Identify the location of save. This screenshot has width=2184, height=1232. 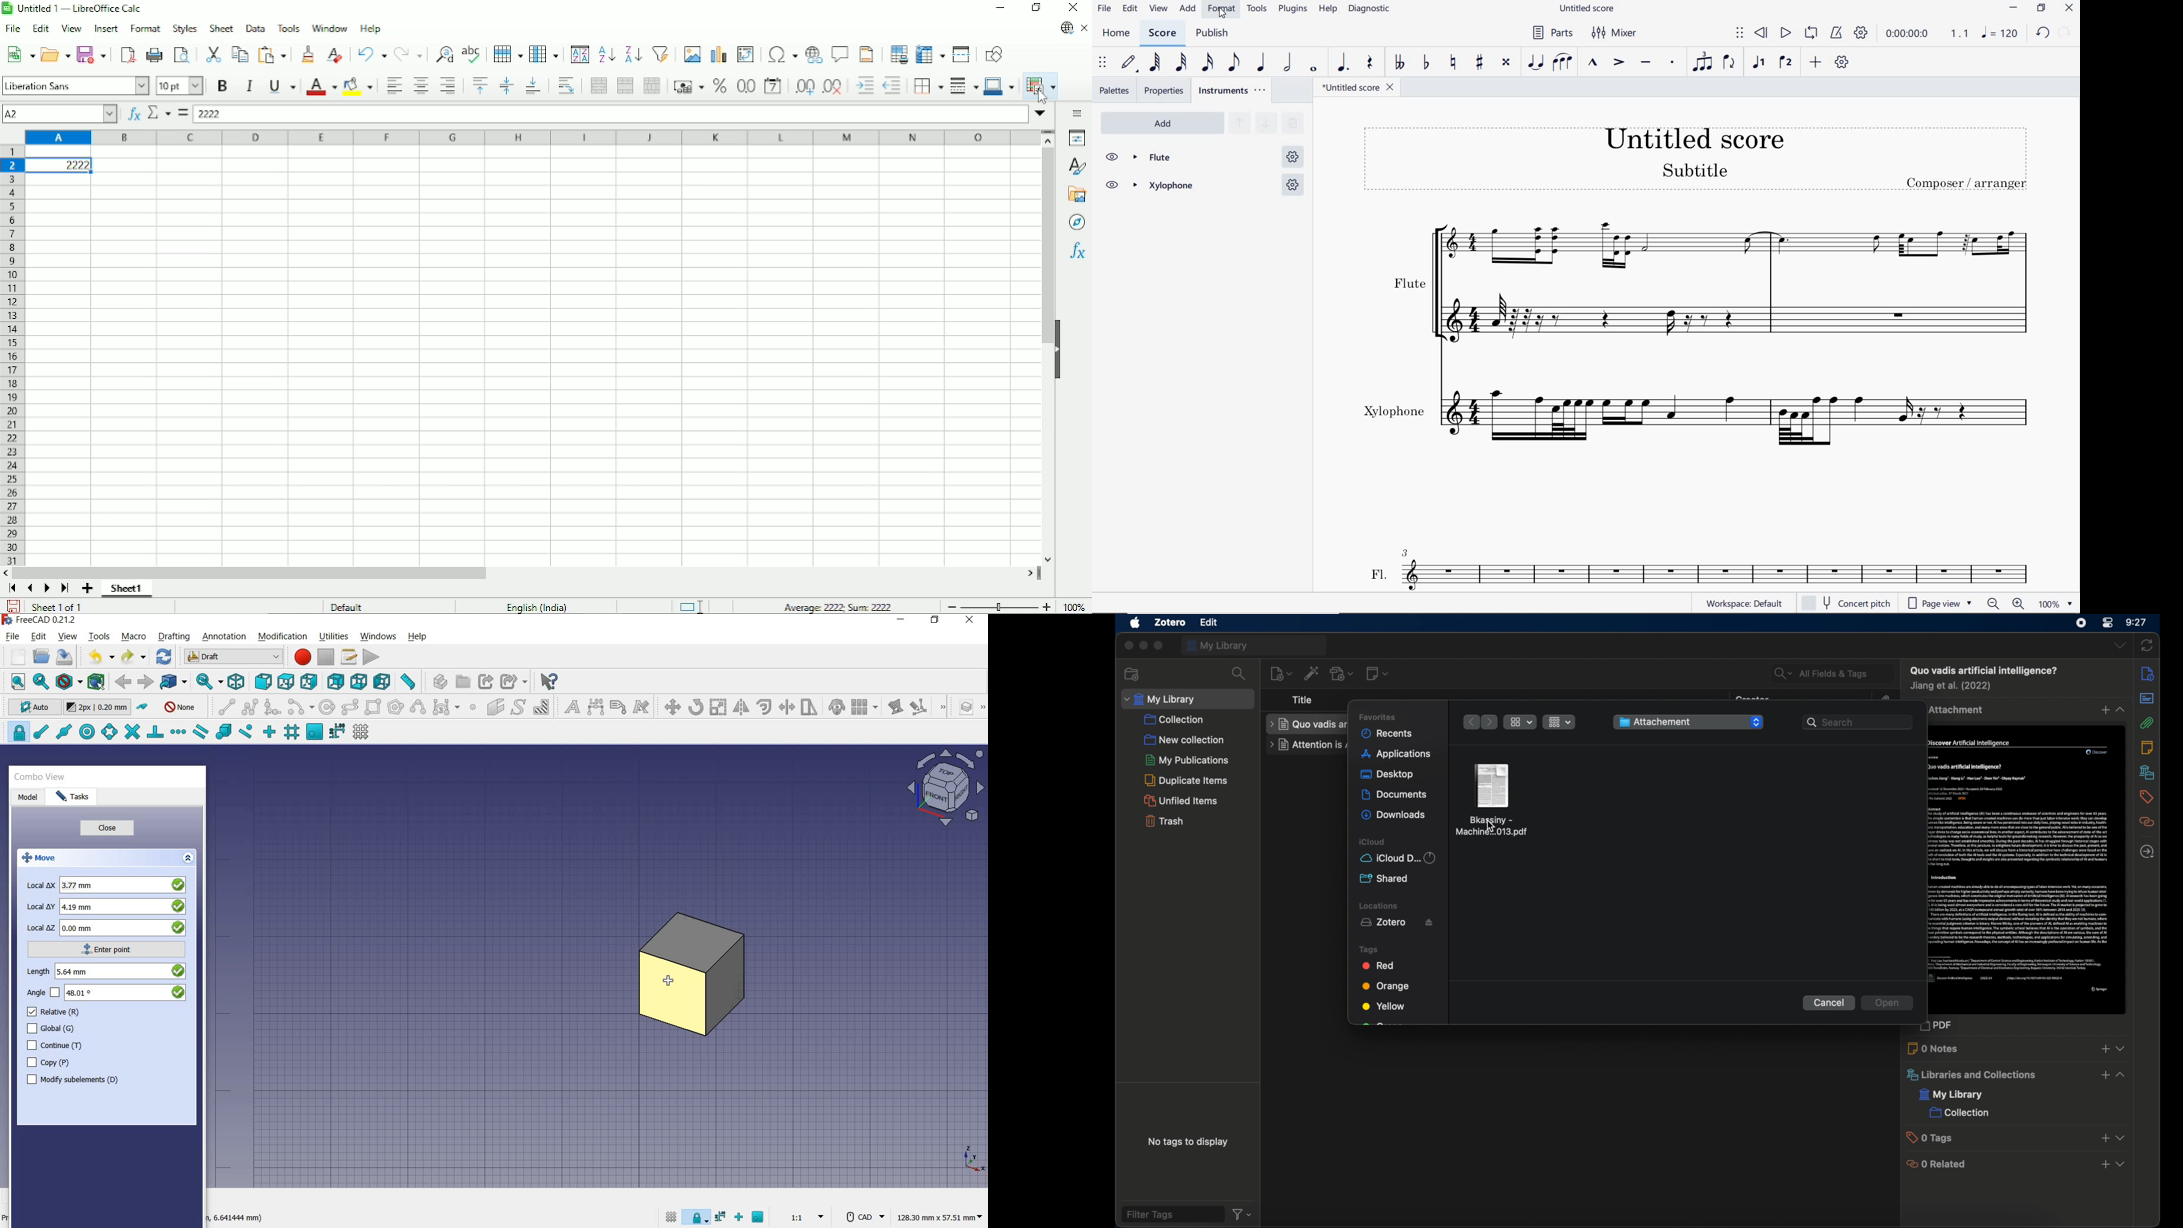
(65, 658).